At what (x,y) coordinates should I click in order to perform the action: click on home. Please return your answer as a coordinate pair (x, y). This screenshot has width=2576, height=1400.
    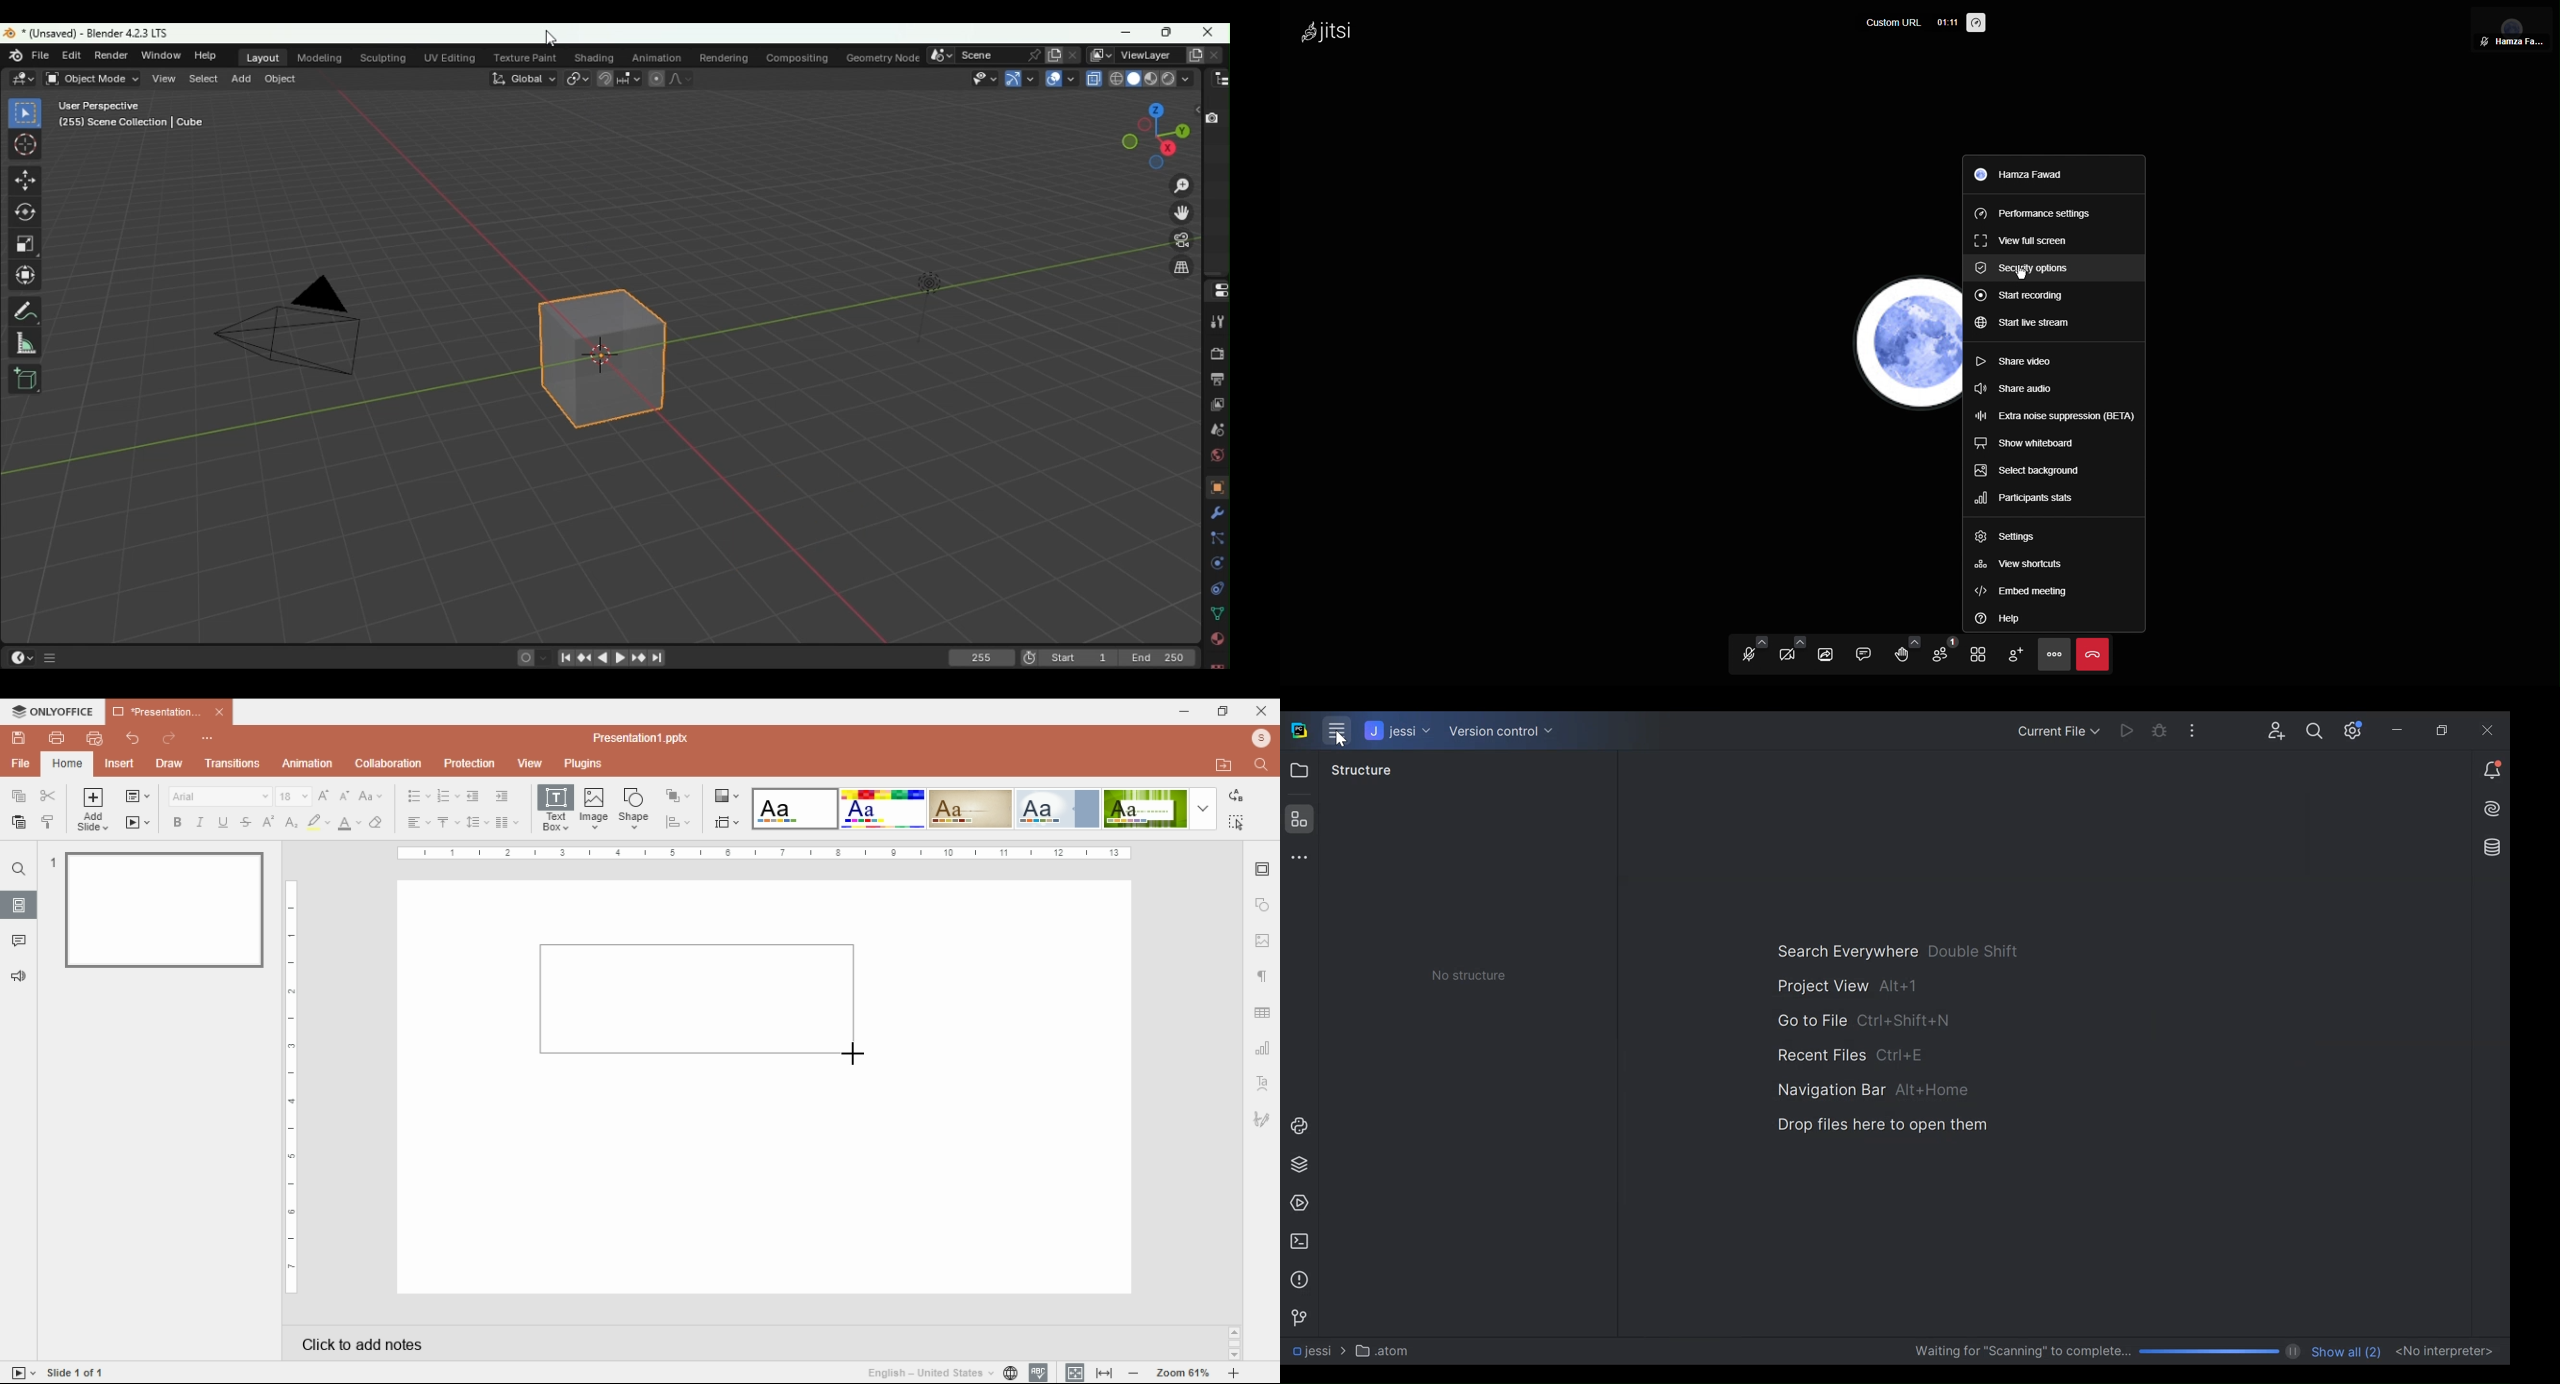
    Looking at the image, I should click on (66, 763).